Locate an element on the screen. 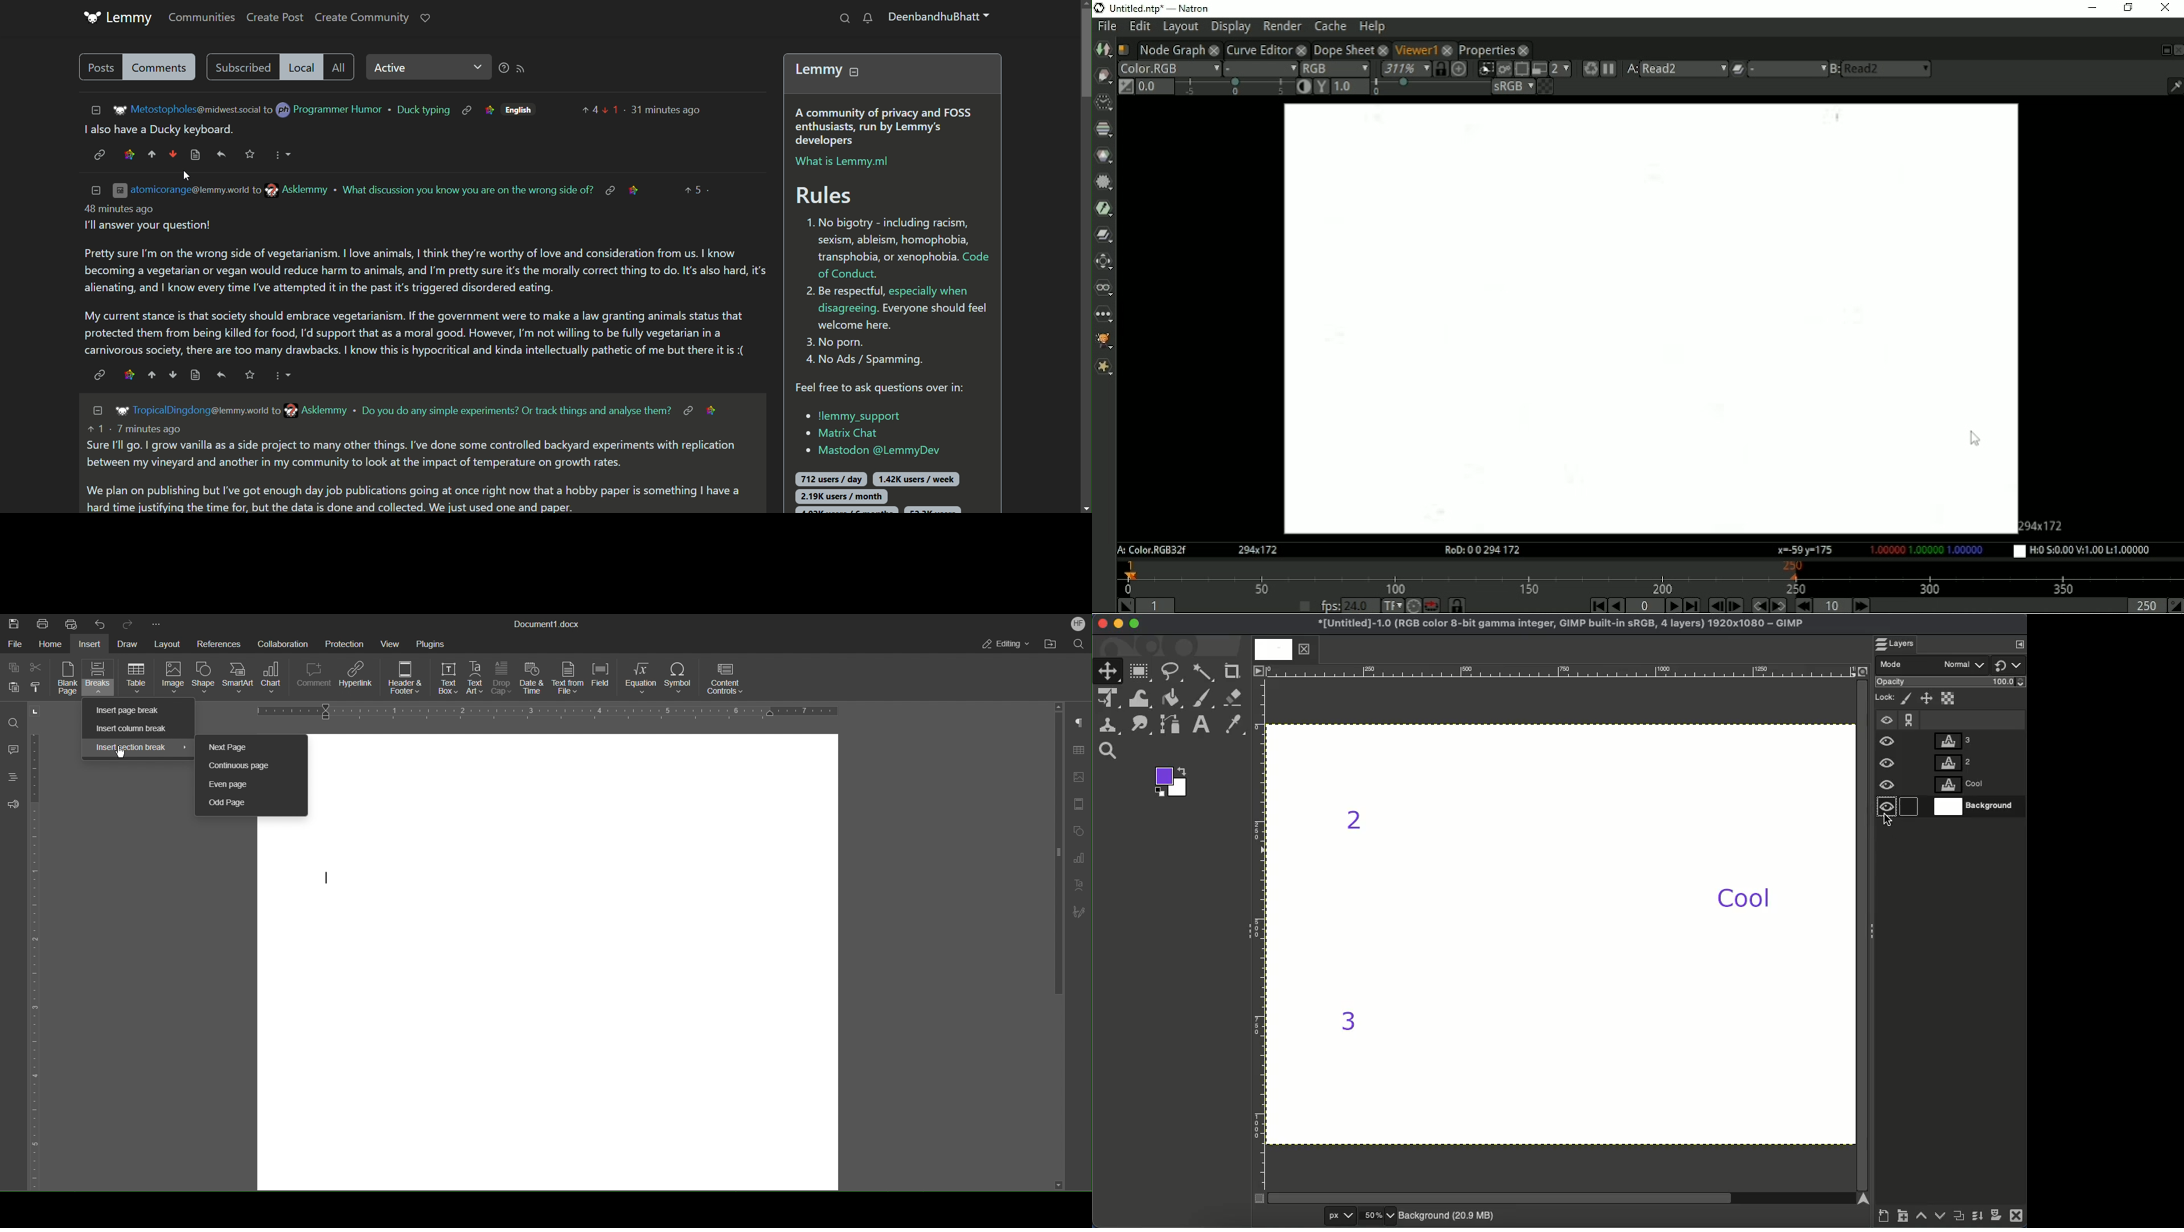  lemmy logo is located at coordinates (118, 18).